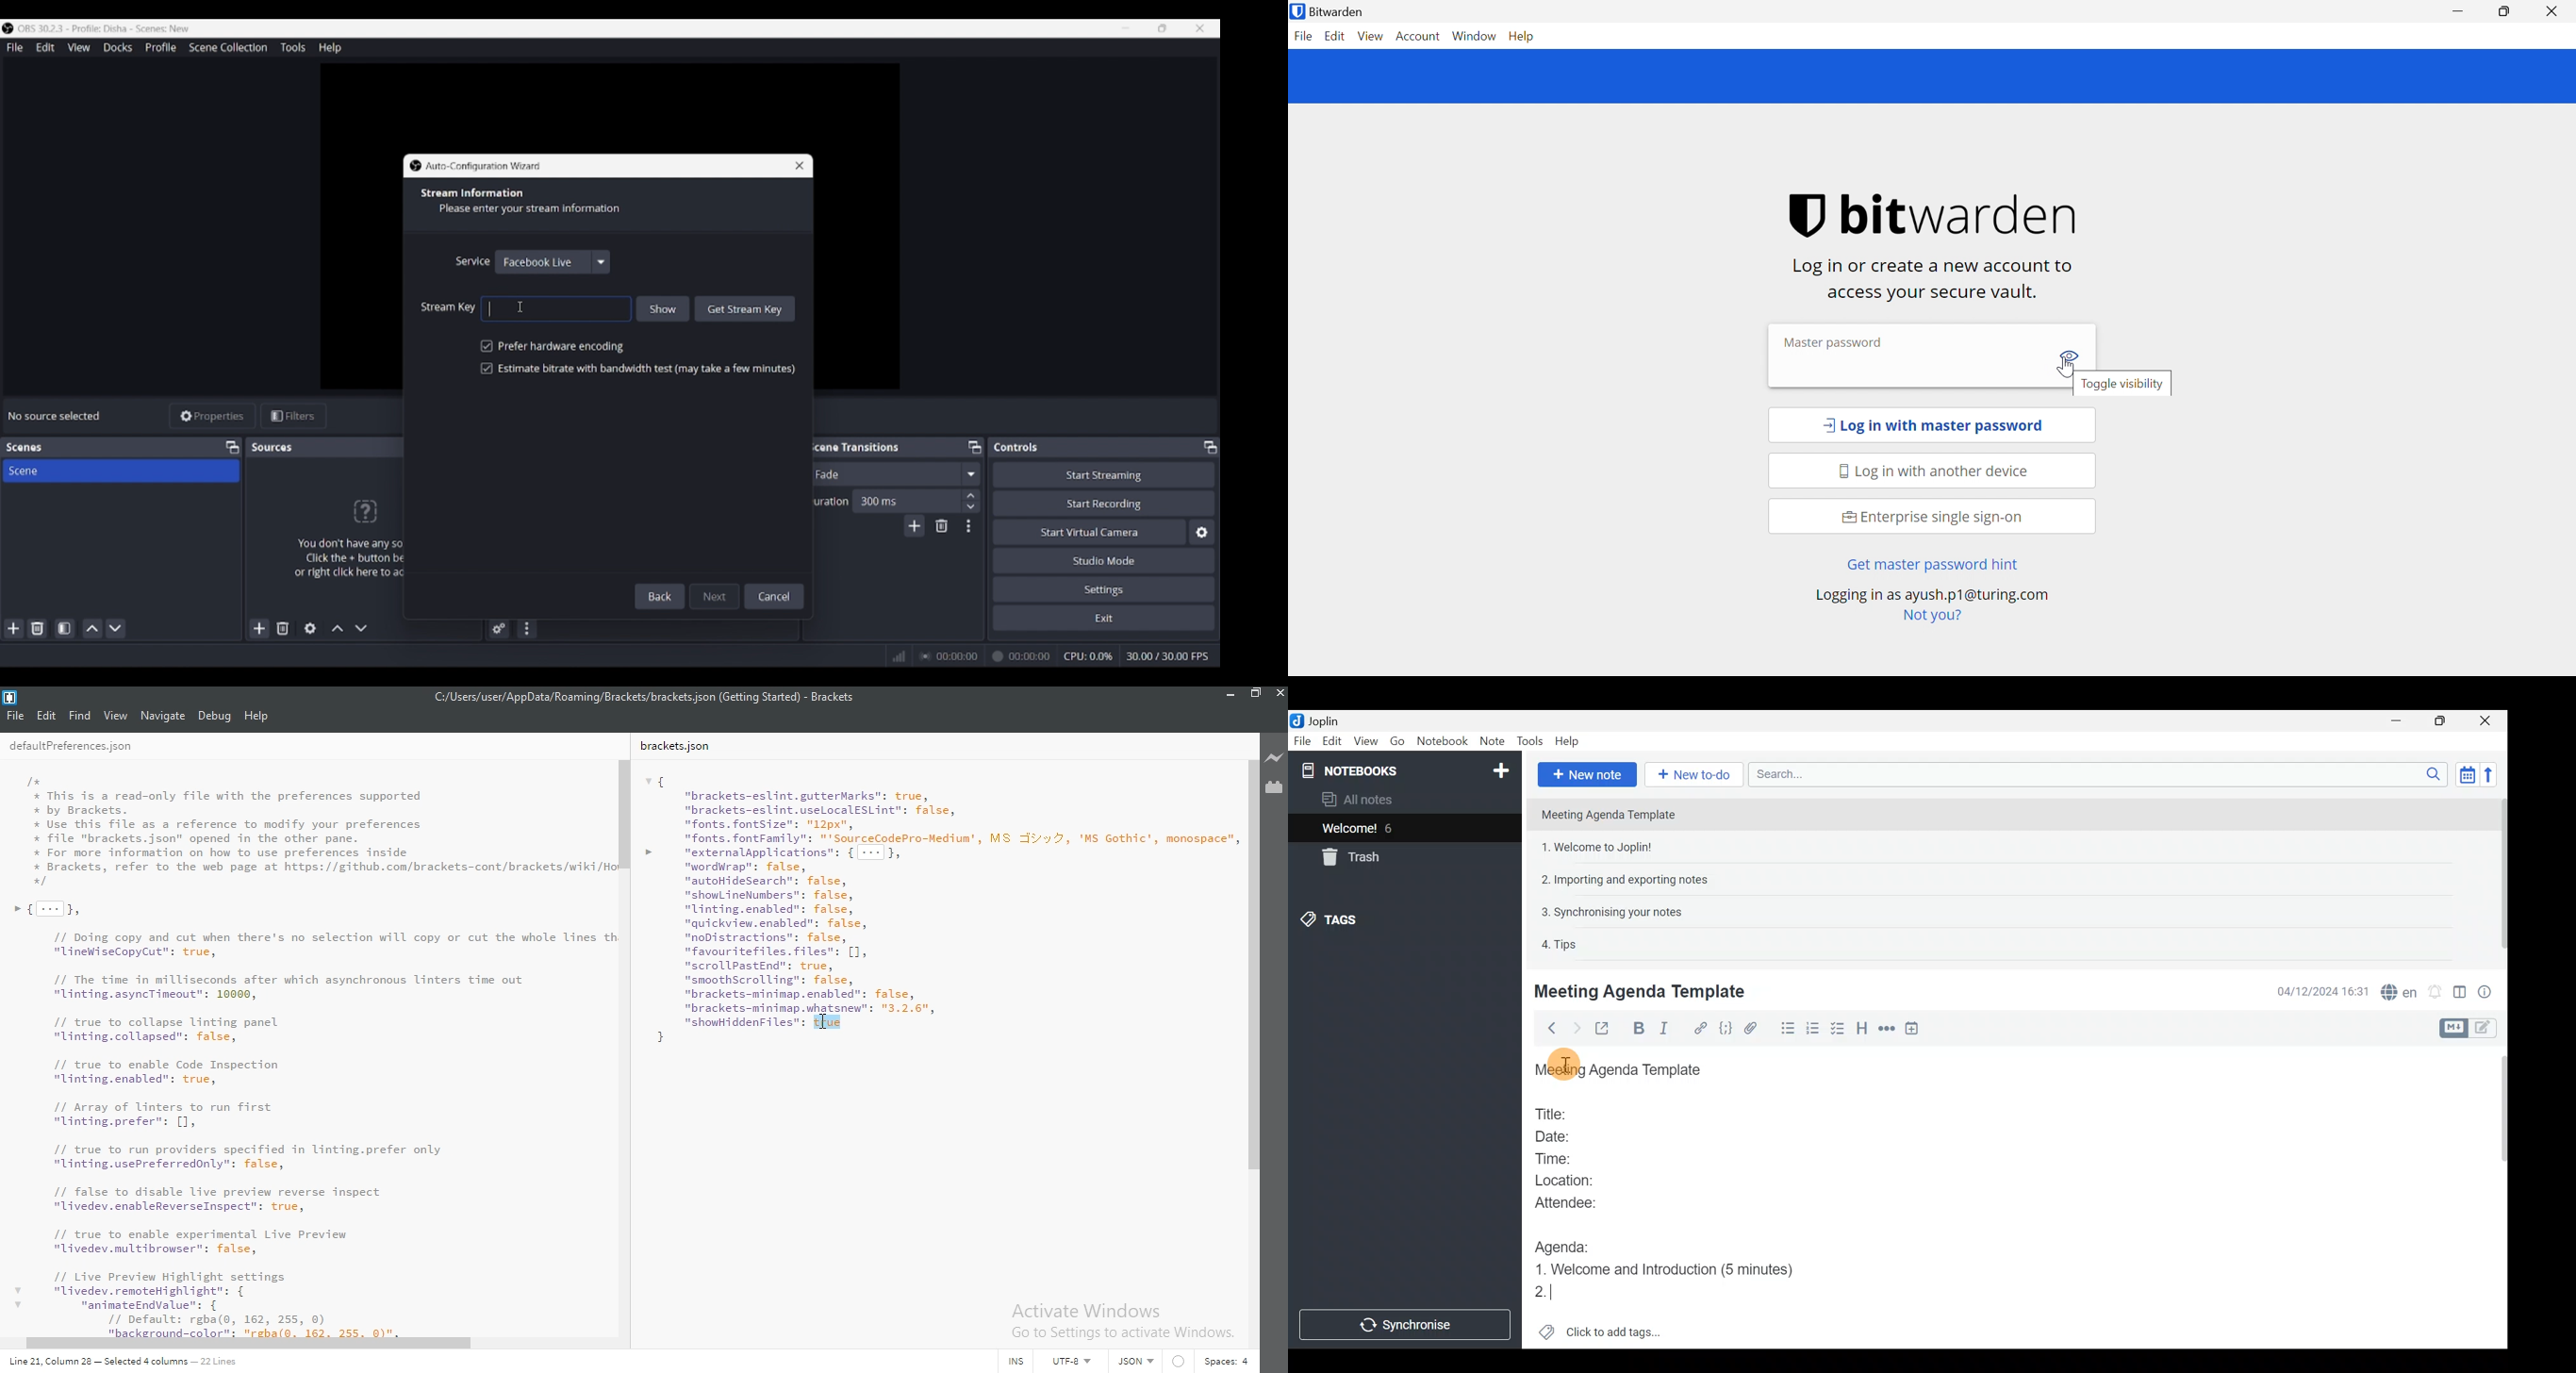 Image resolution: width=2576 pixels, height=1400 pixels. Describe the element at coordinates (906, 500) in the screenshot. I see `Input duration` at that location.